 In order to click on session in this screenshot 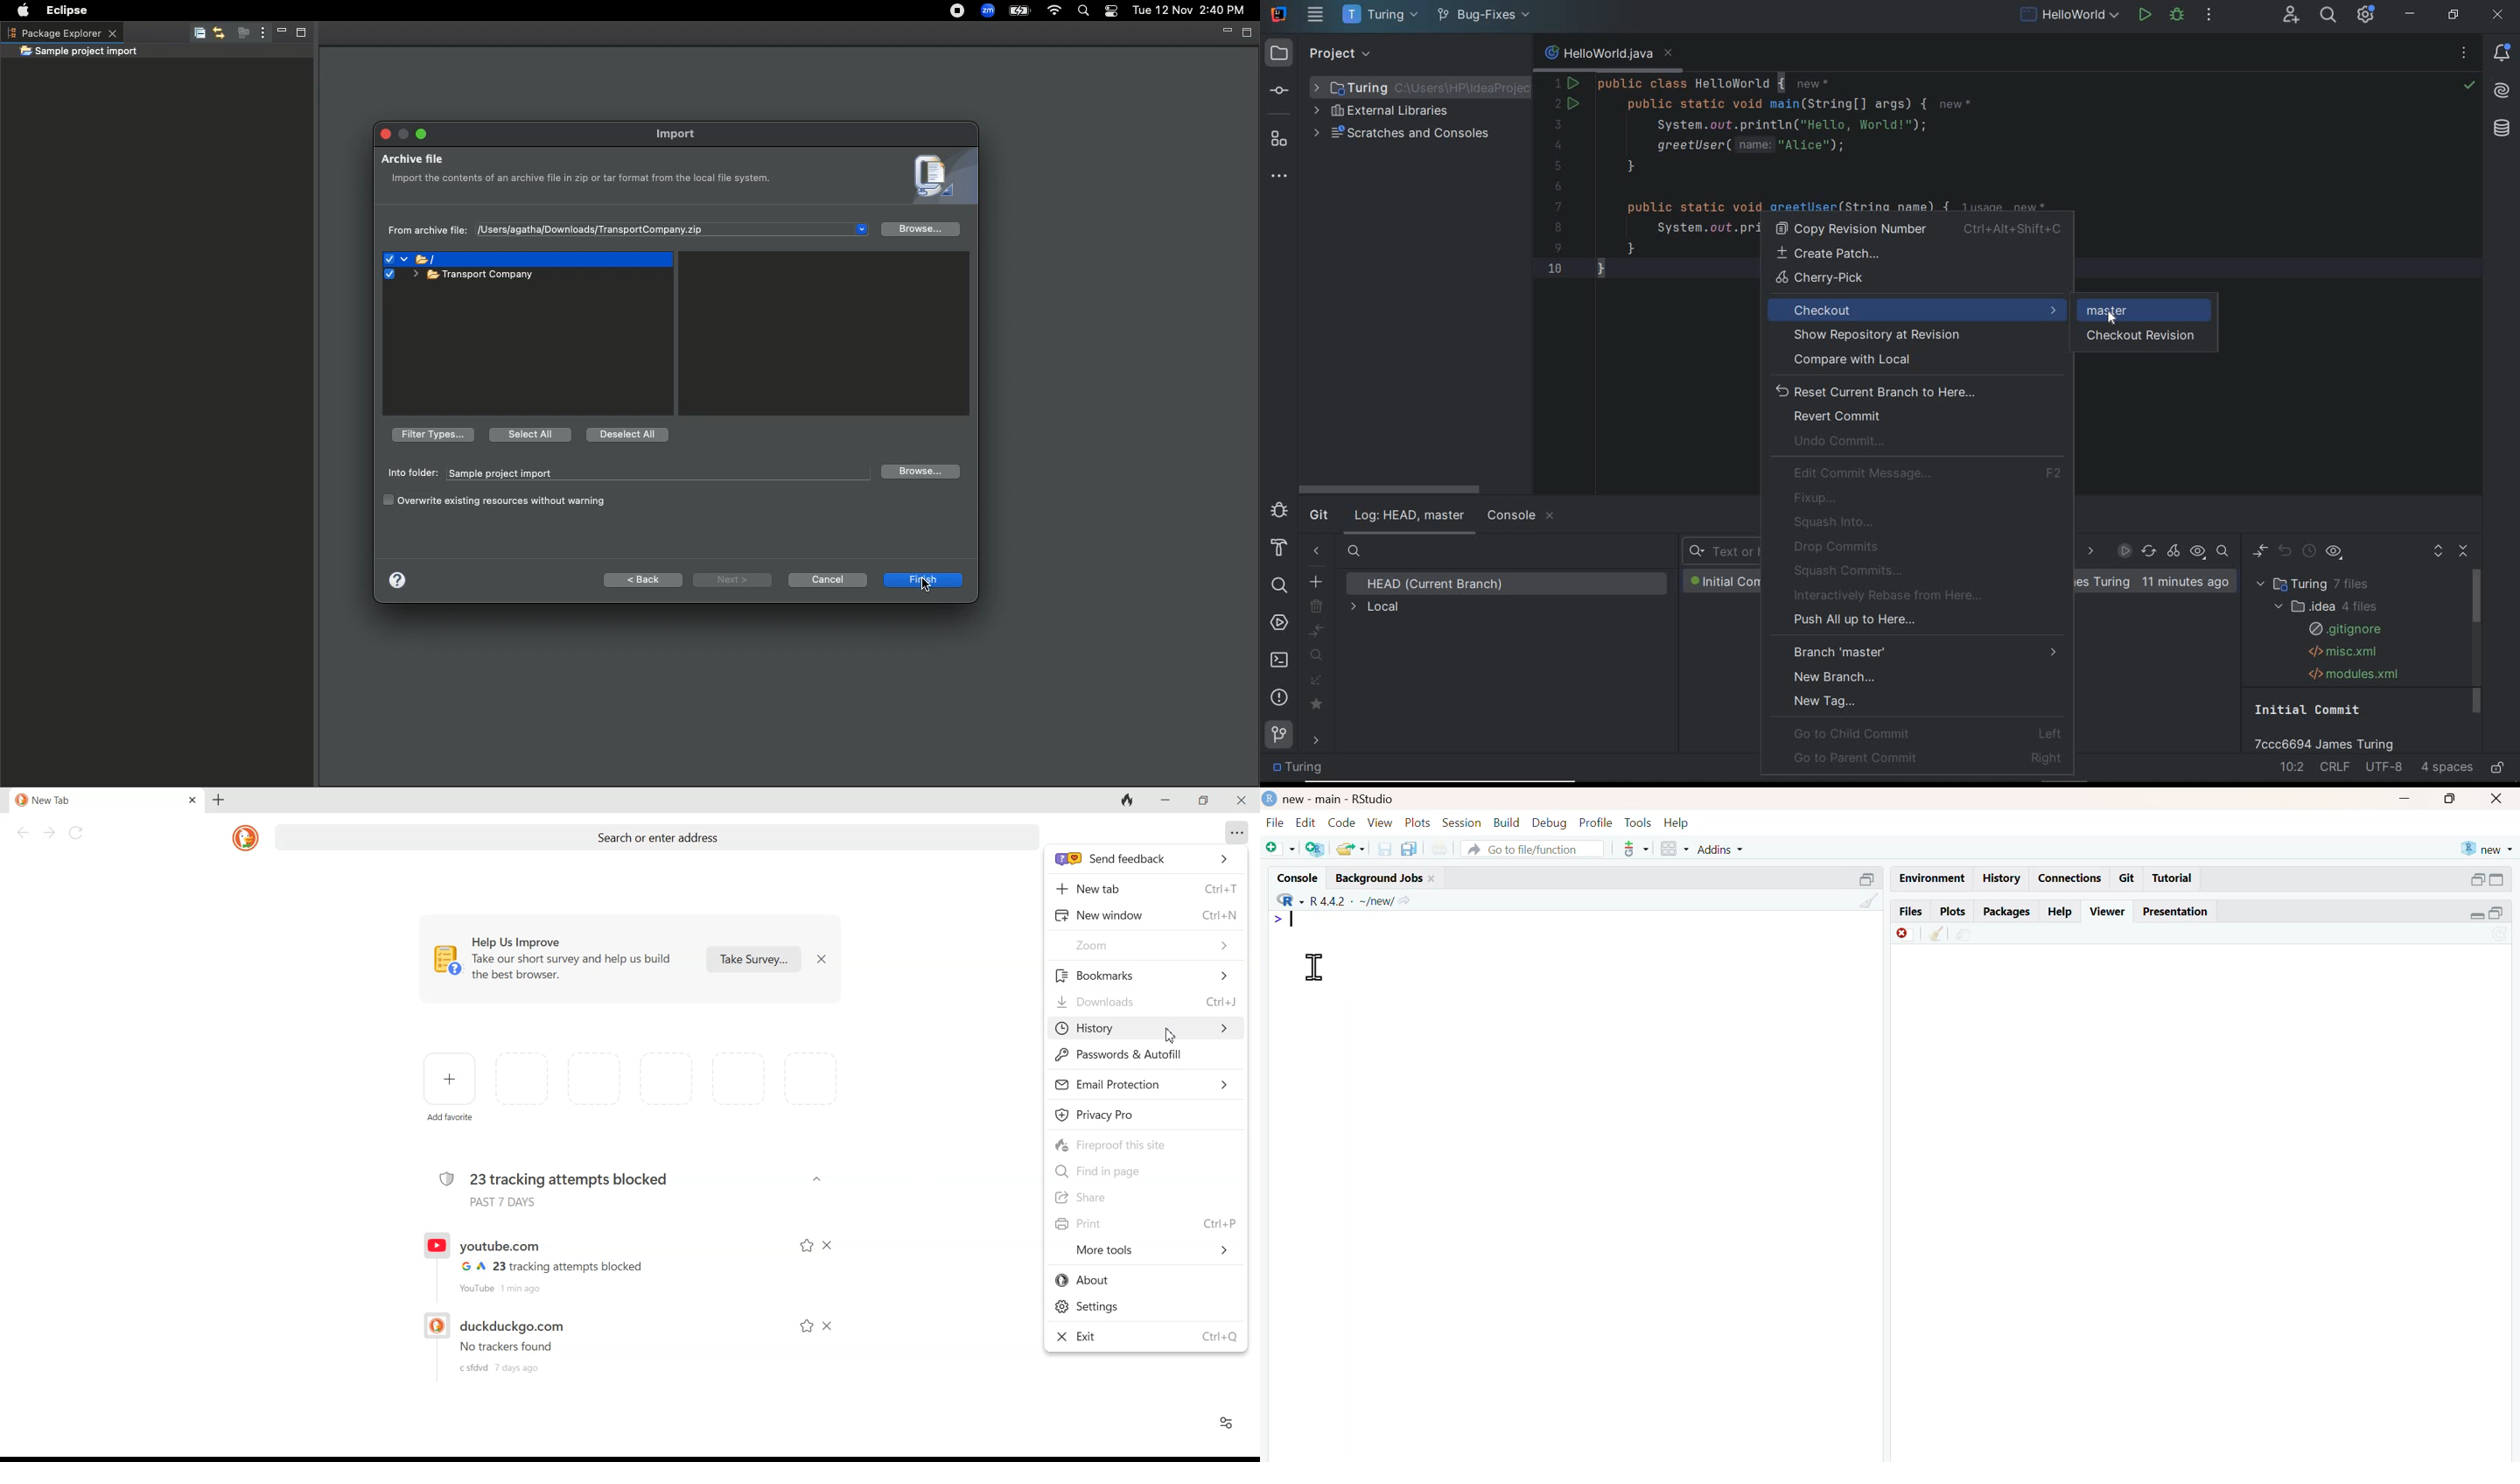, I will do `click(1461, 823)`.